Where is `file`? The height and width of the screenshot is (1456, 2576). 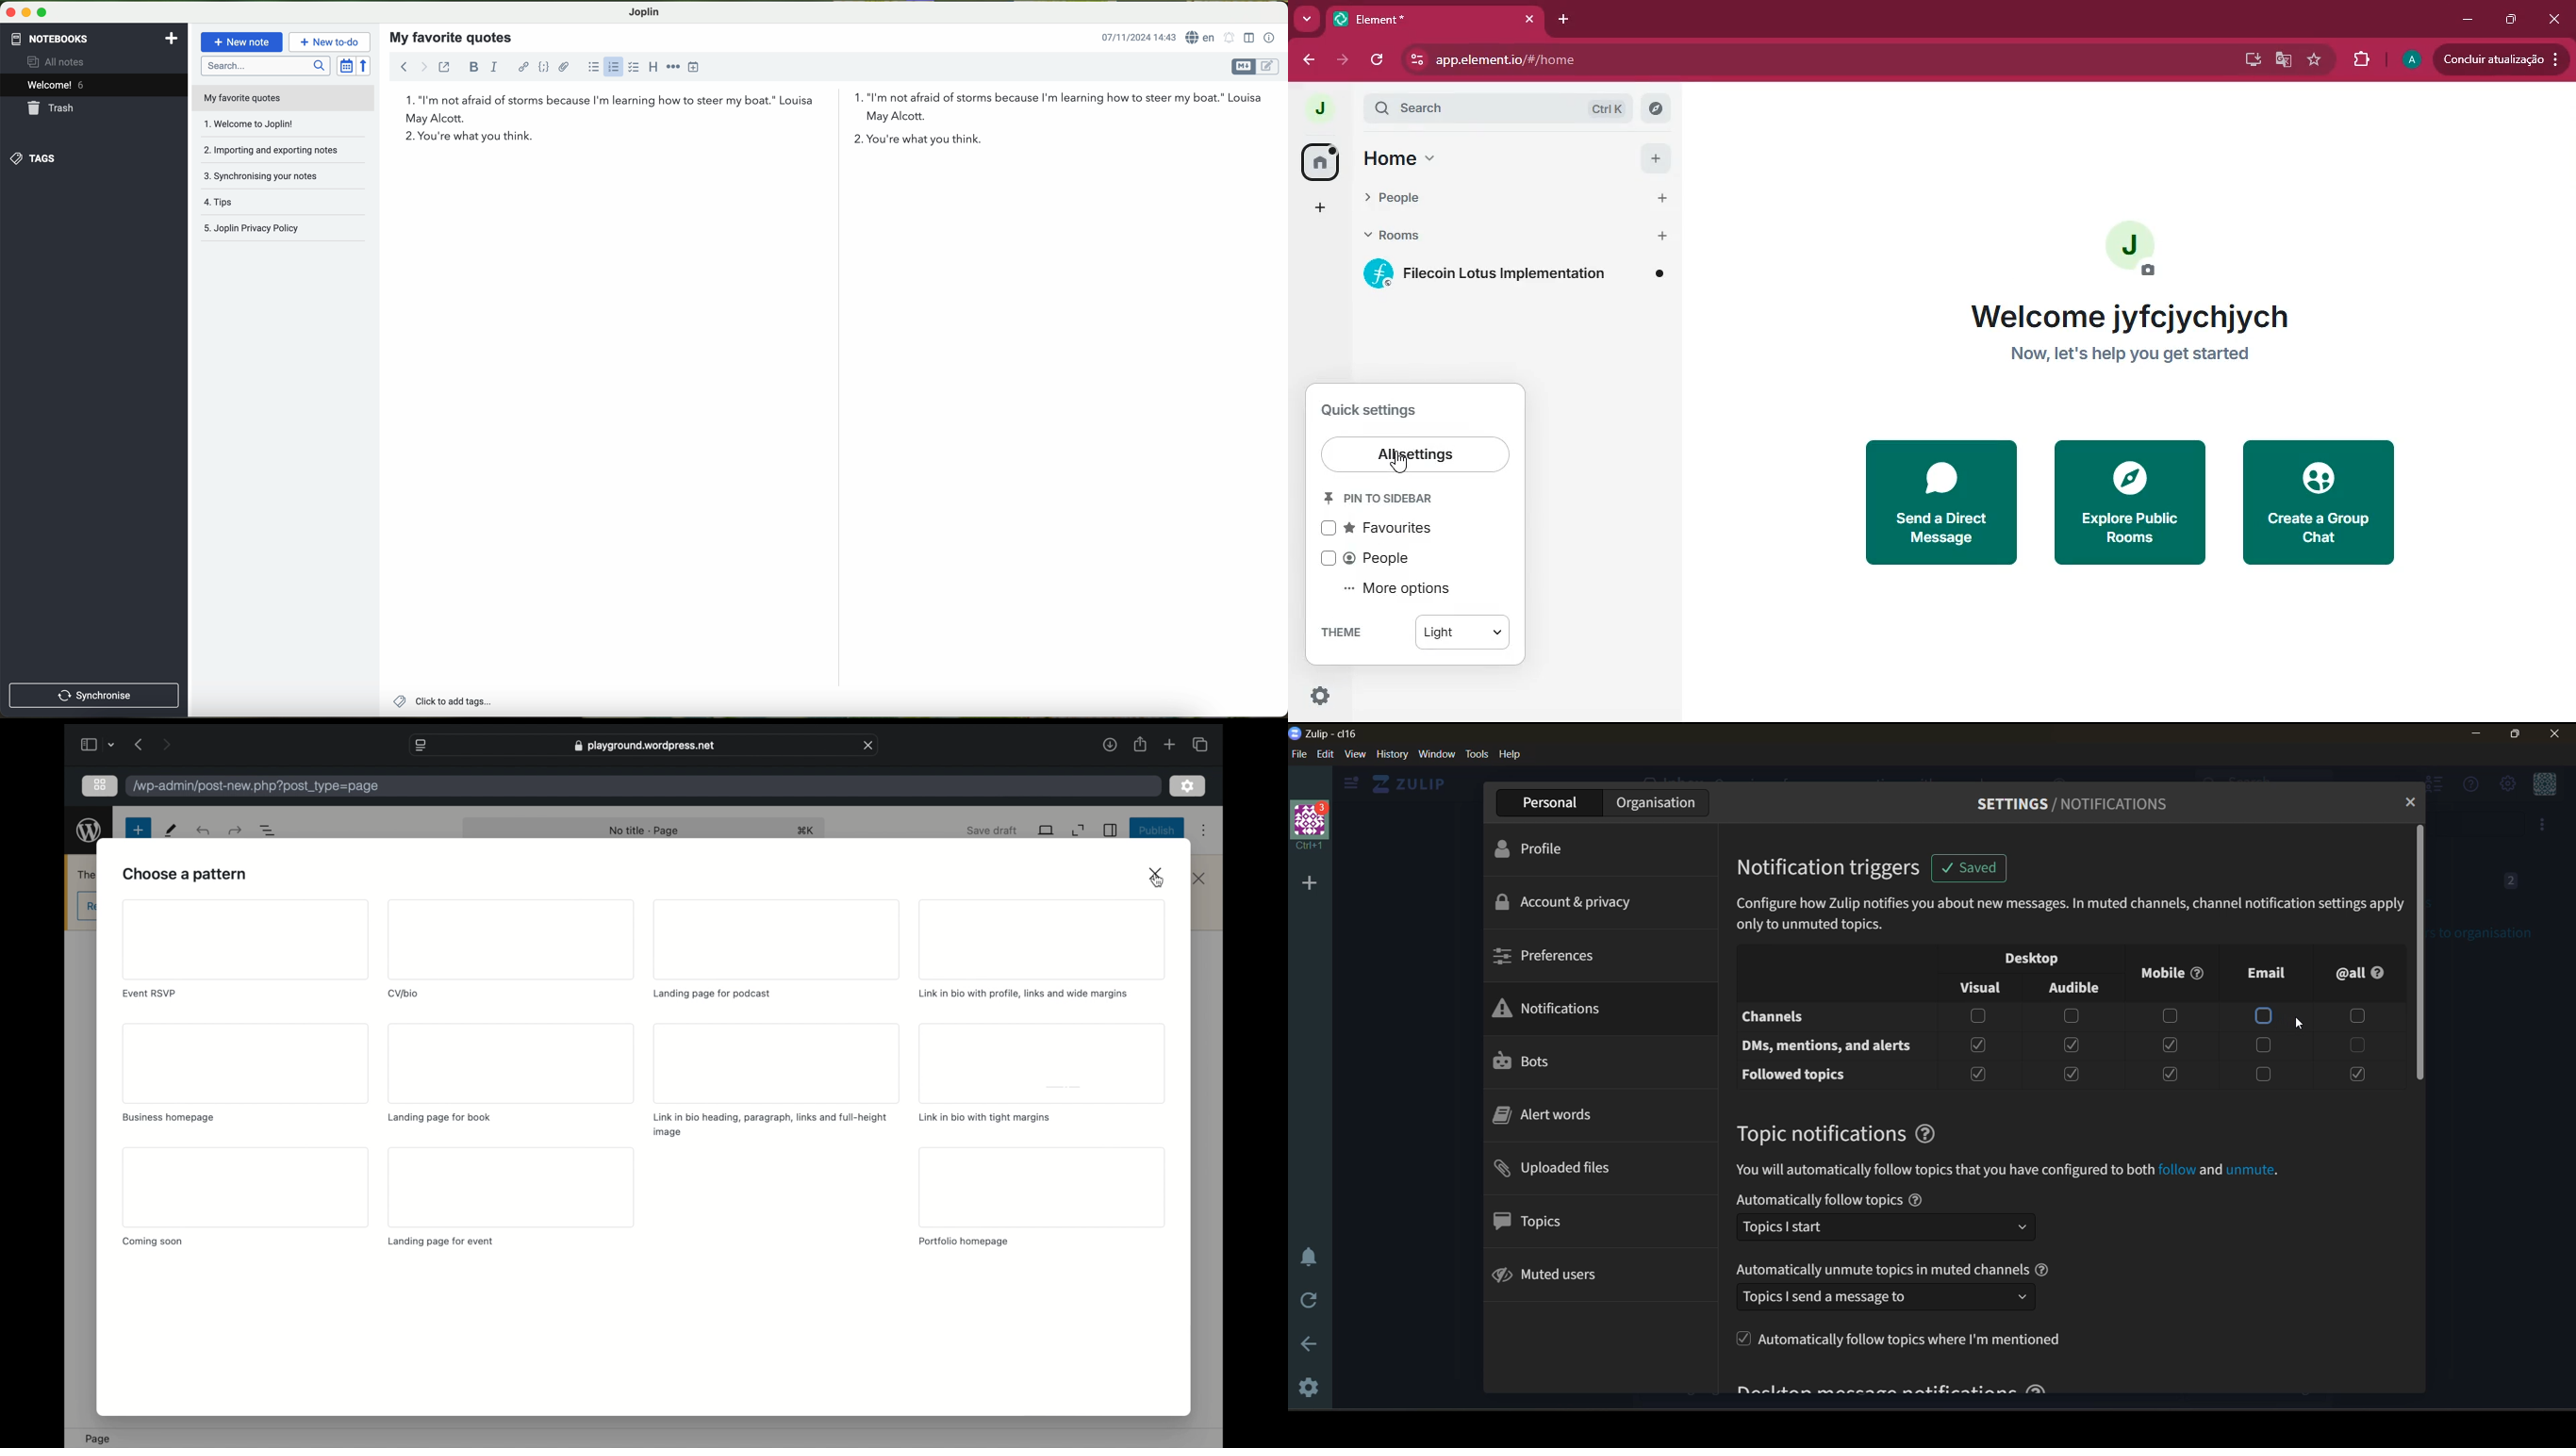
file is located at coordinates (1299, 754).